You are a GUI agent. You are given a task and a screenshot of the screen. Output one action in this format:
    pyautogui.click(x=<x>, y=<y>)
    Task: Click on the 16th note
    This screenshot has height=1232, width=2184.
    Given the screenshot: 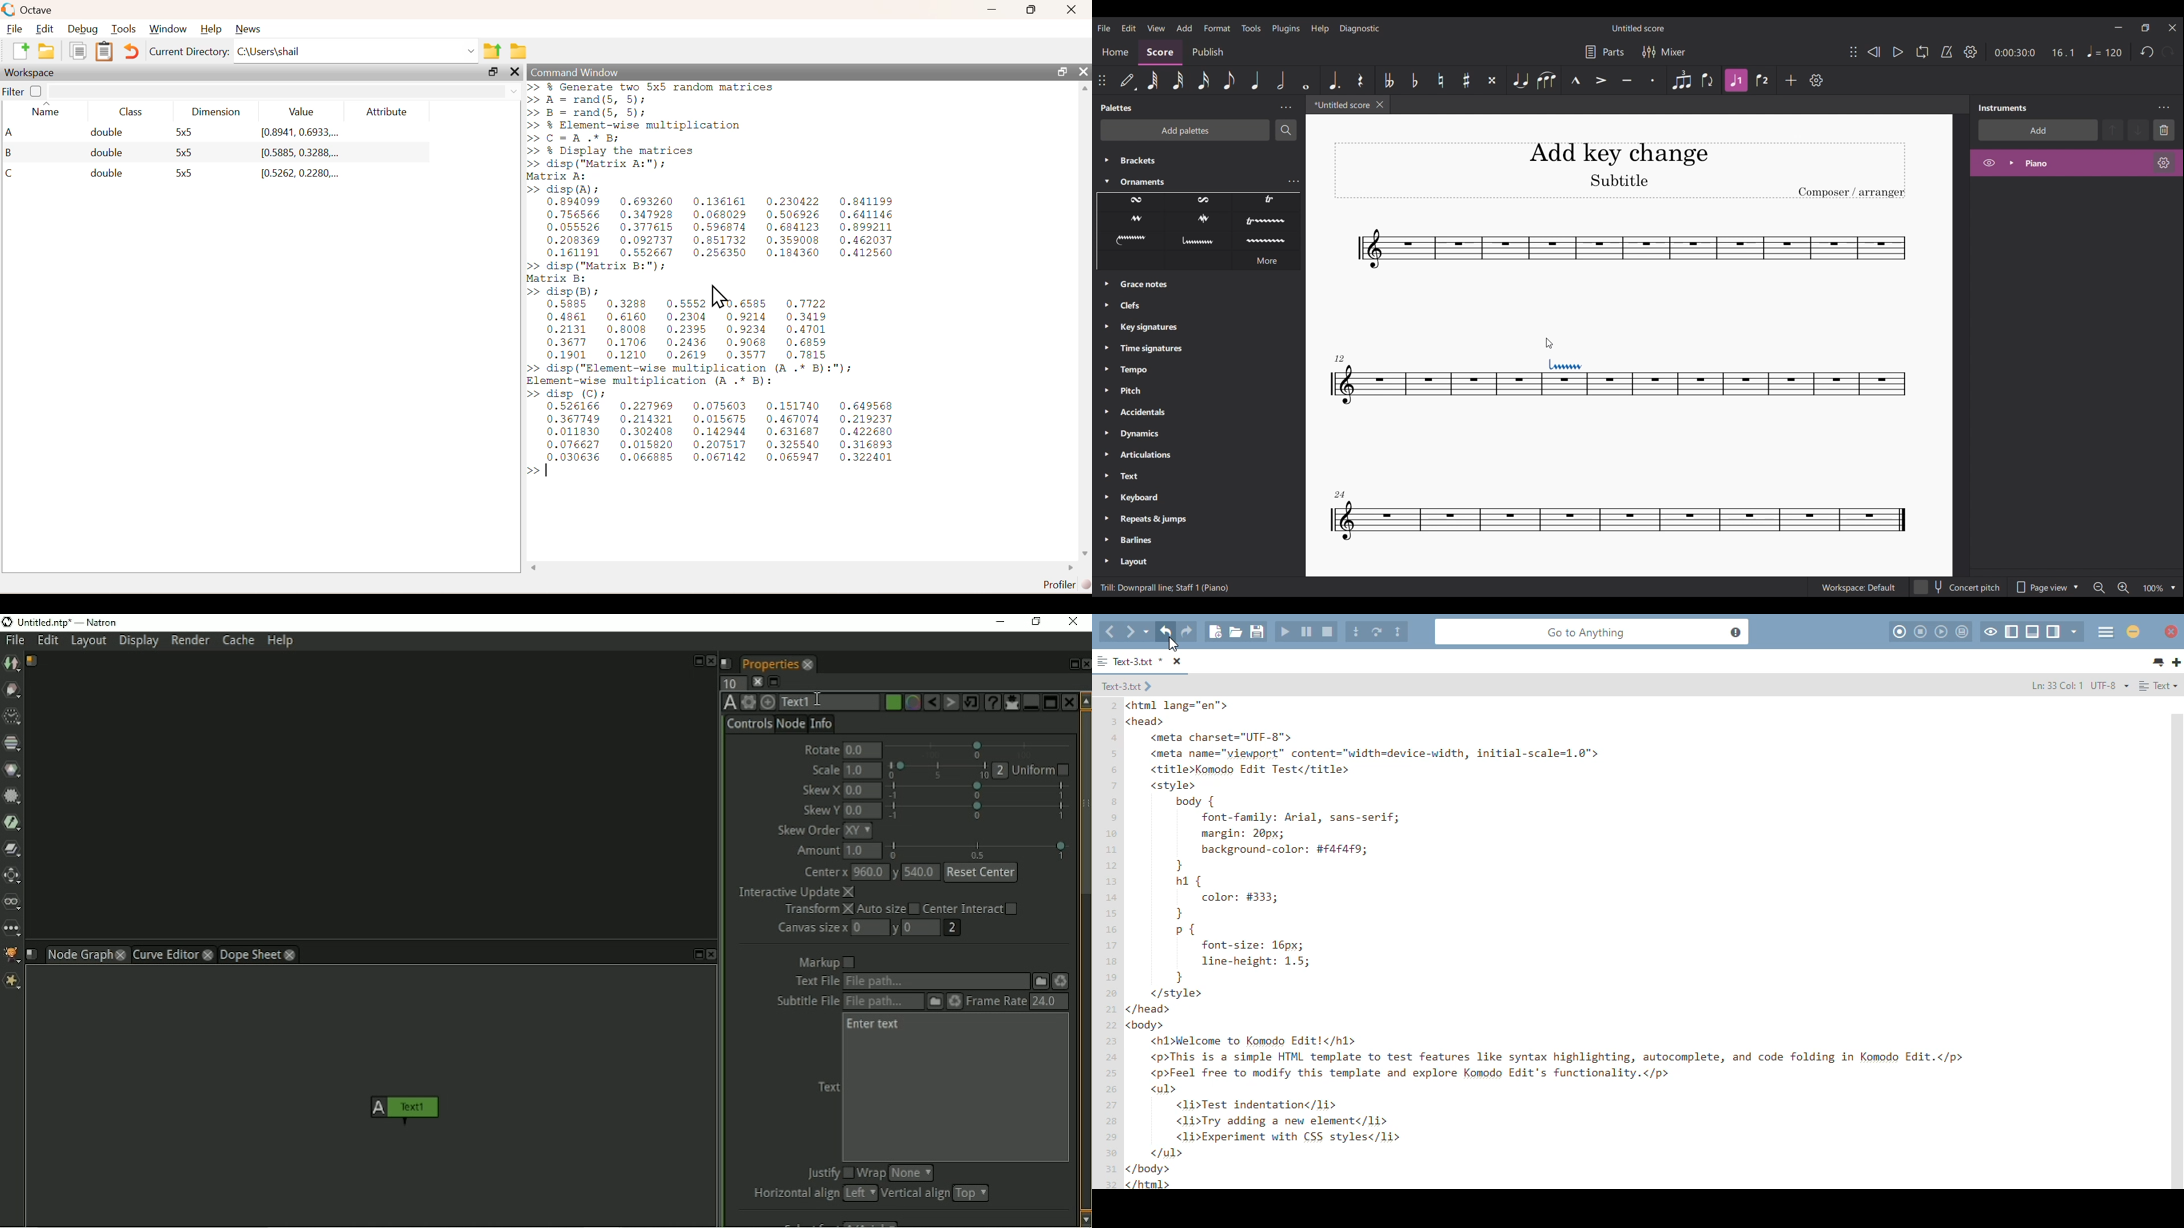 What is the action you would take?
    pyautogui.click(x=1203, y=80)
    